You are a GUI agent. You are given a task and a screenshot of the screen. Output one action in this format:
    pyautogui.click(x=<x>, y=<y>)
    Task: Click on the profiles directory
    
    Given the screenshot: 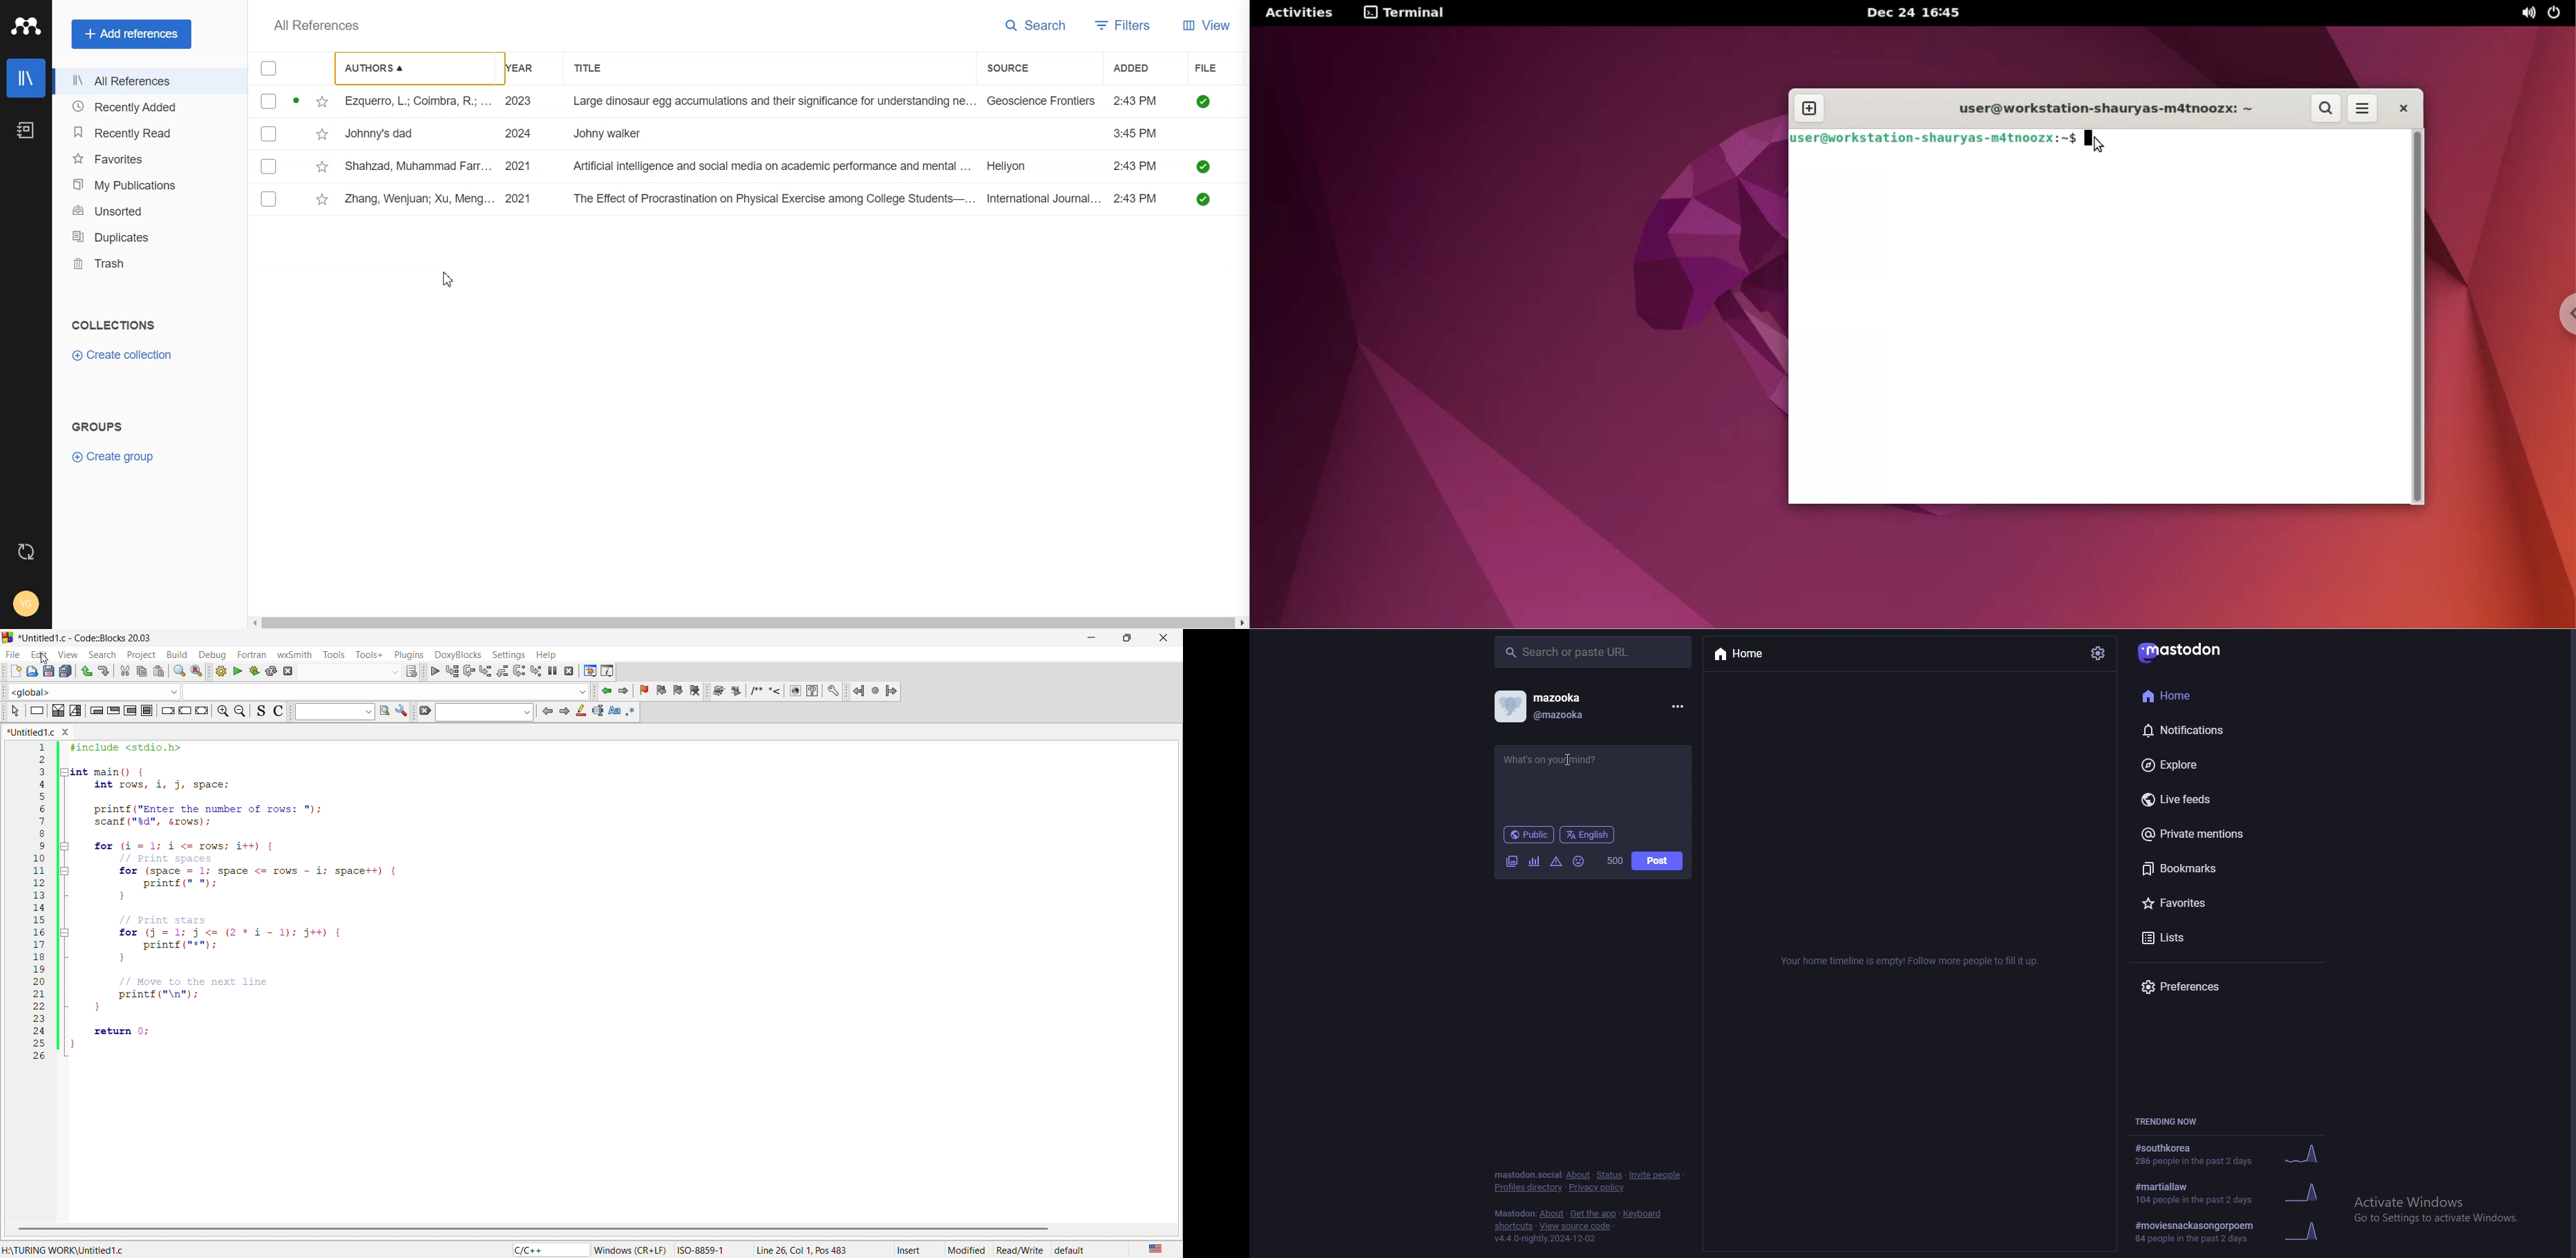 What is the action you would take?
    pyautogui.click(x=1528, y=1187)
    